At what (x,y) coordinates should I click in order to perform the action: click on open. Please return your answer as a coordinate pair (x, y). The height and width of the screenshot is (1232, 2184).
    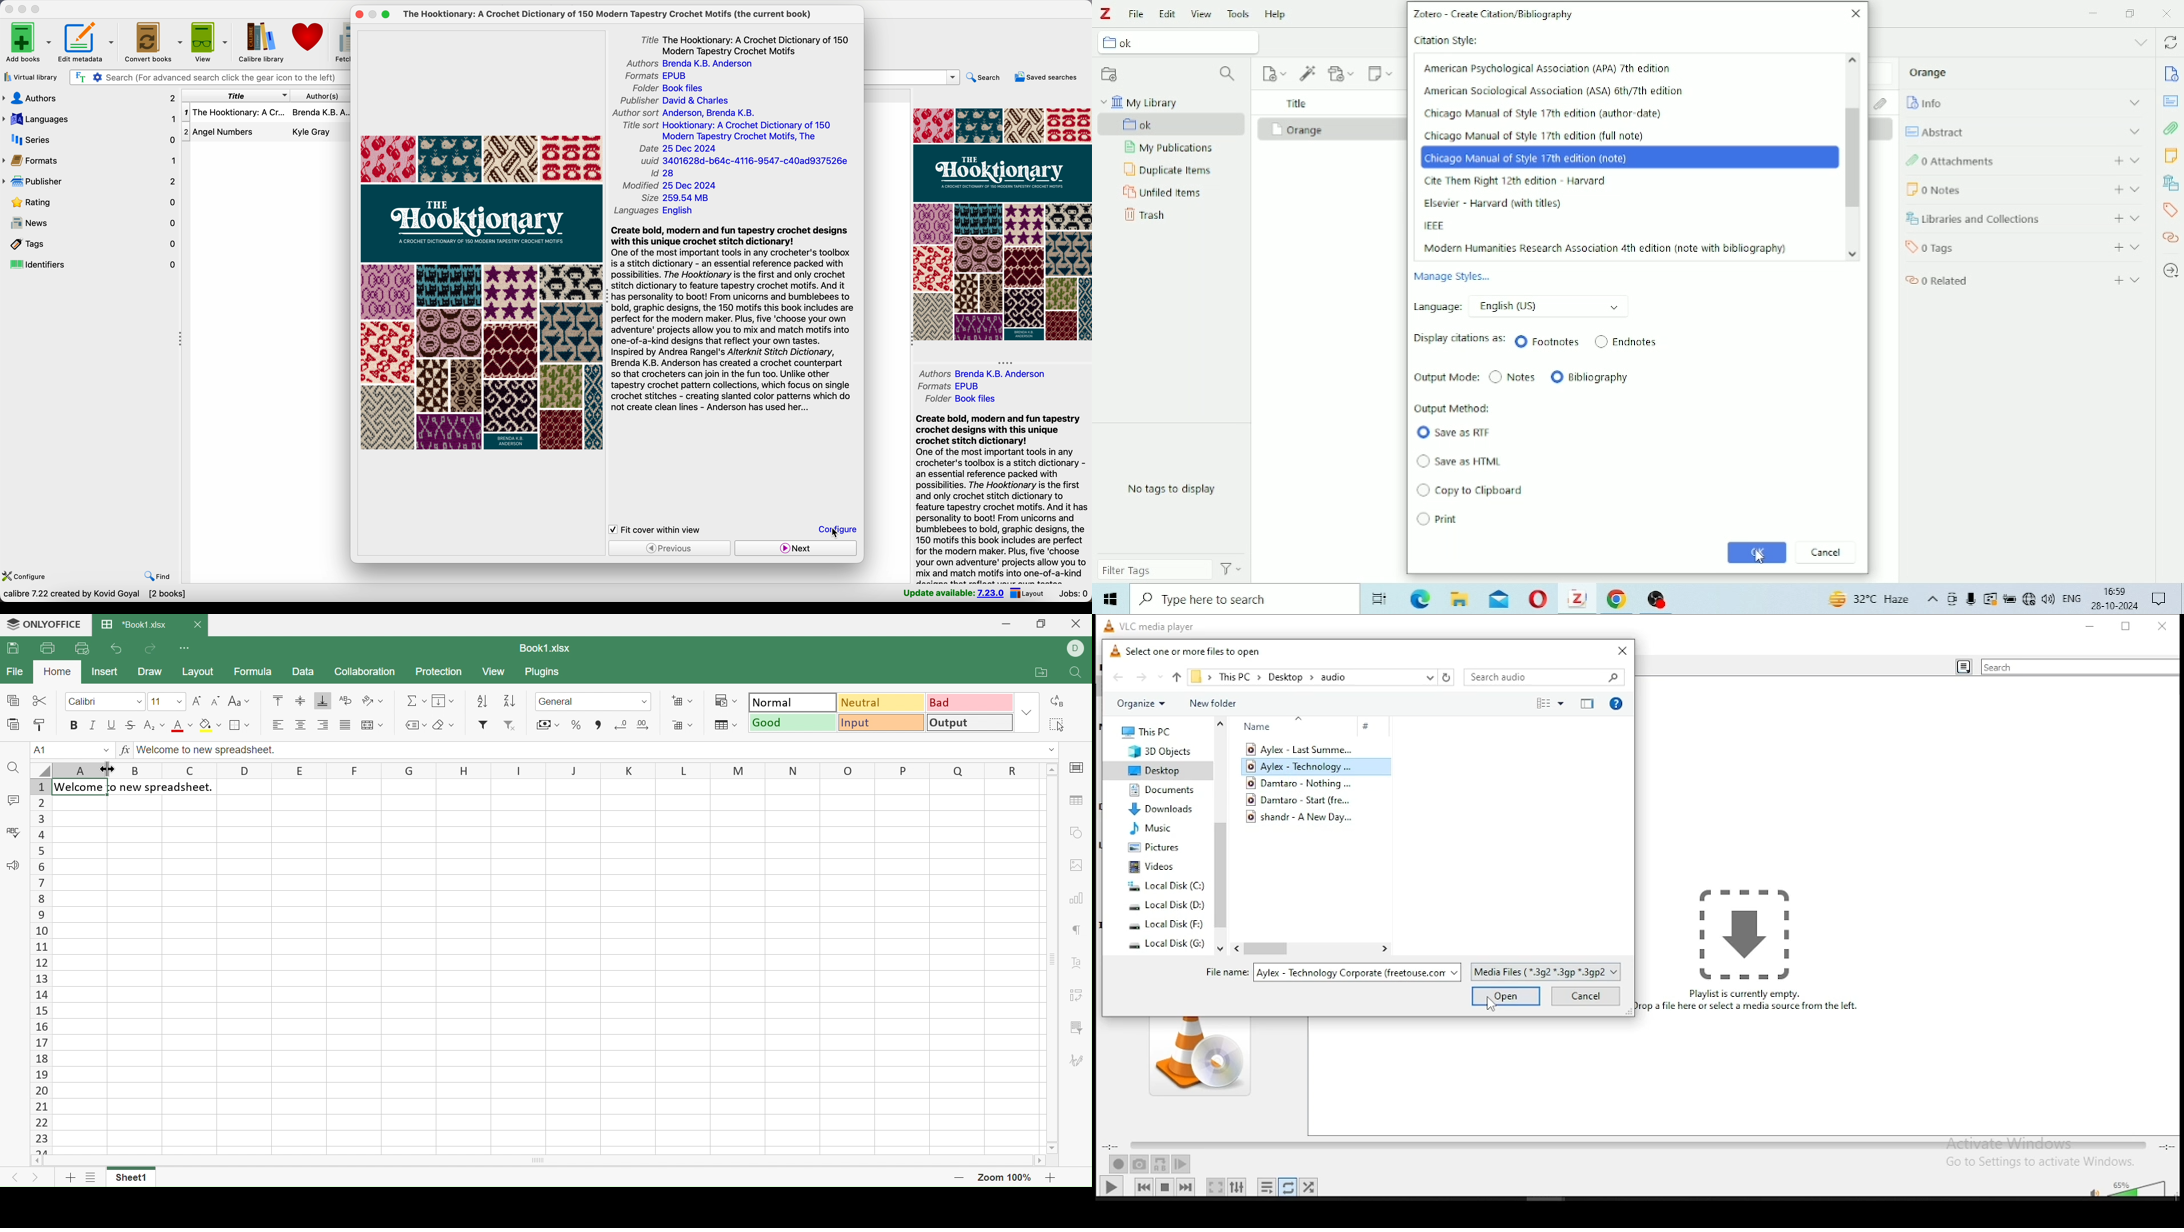
    Looking at the image, I should click on (1506, 996).